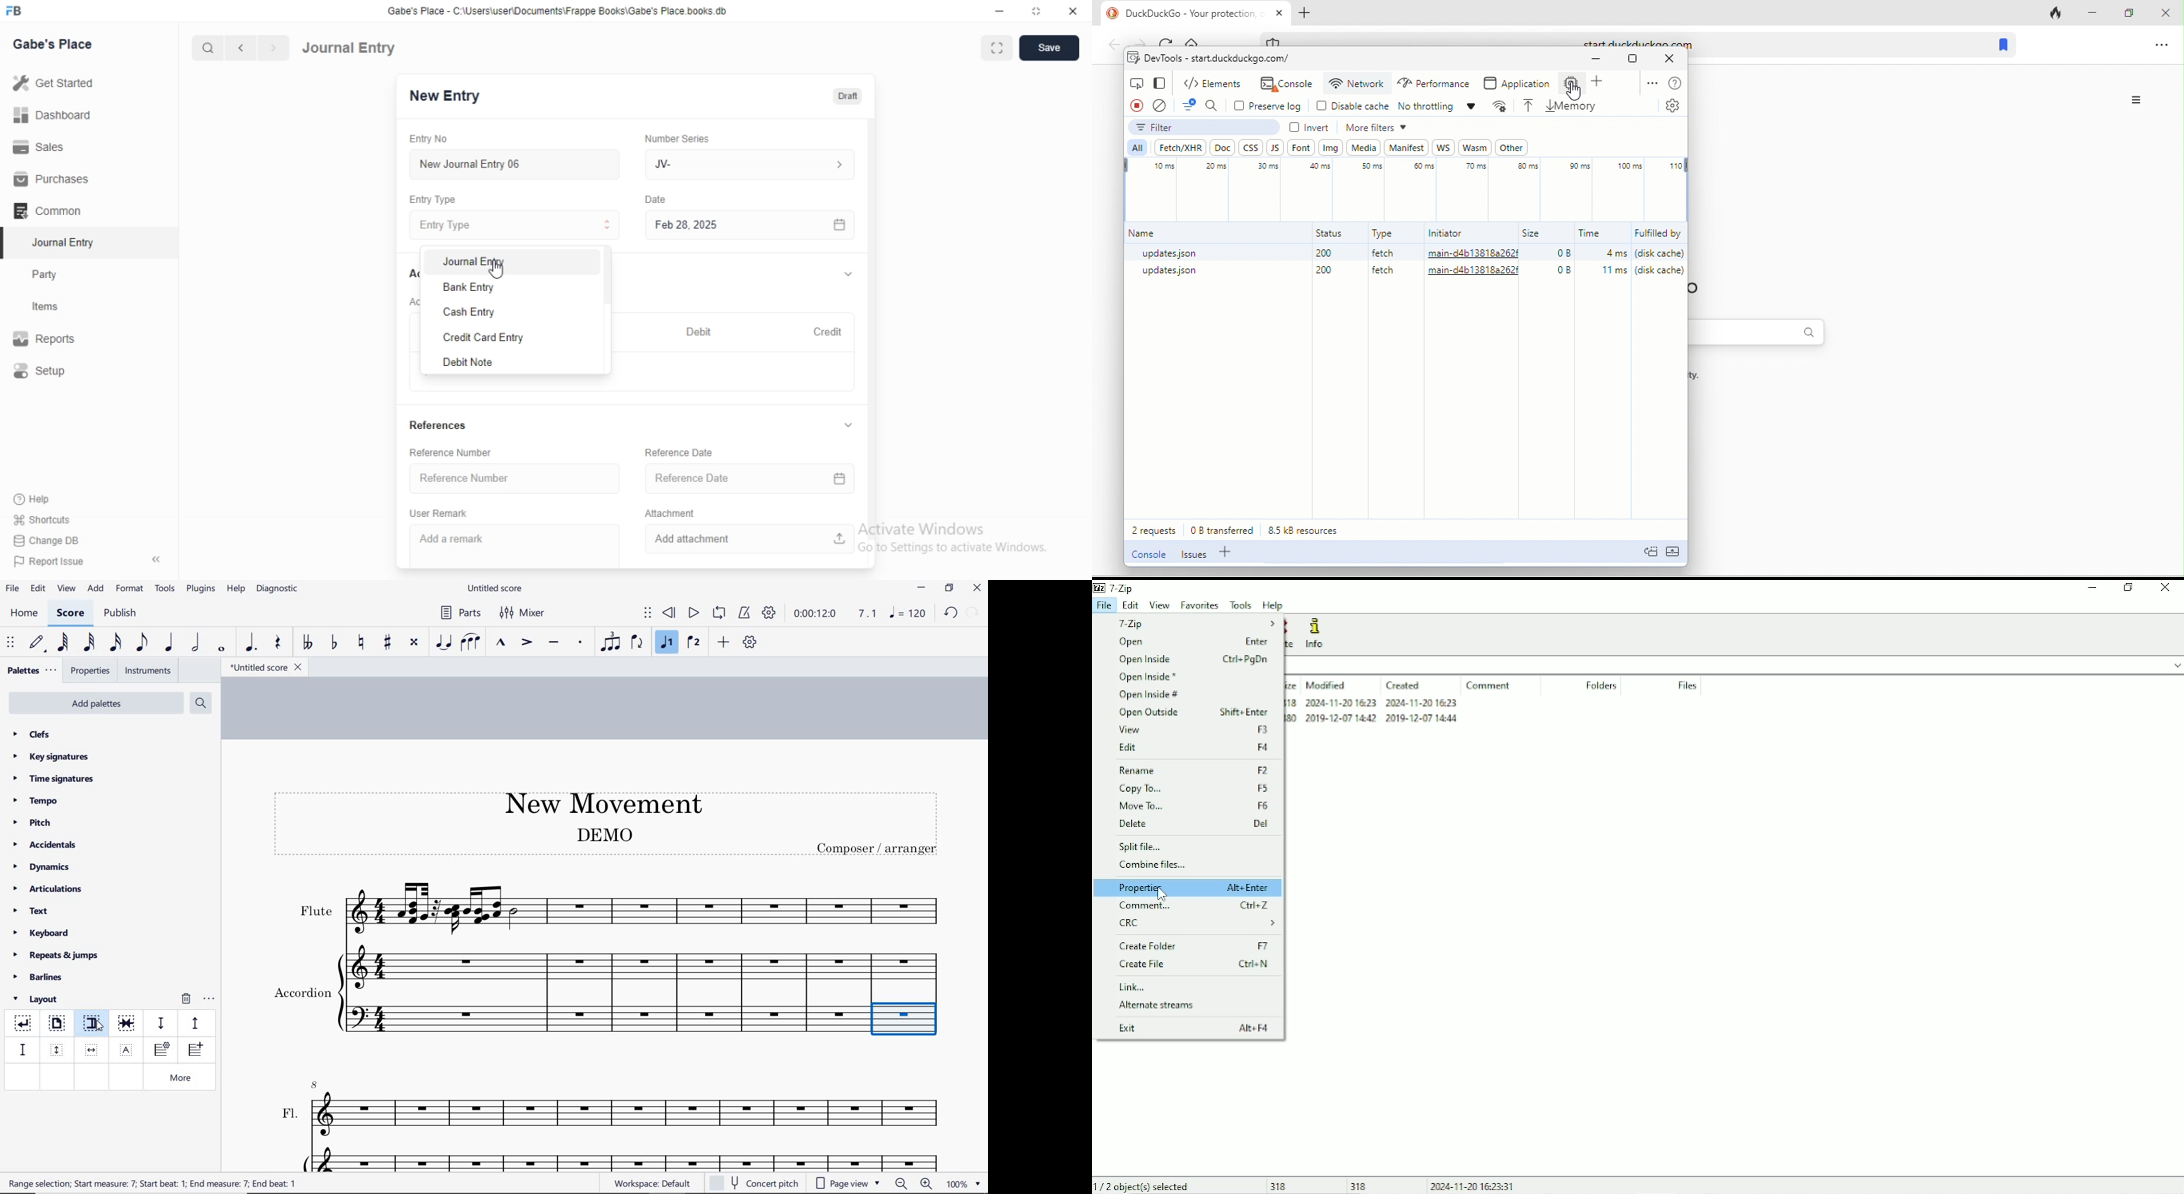  What do you see at coordinates (153, 561) in the screenshot?
I see `hide` at bounding box center [153, 561].